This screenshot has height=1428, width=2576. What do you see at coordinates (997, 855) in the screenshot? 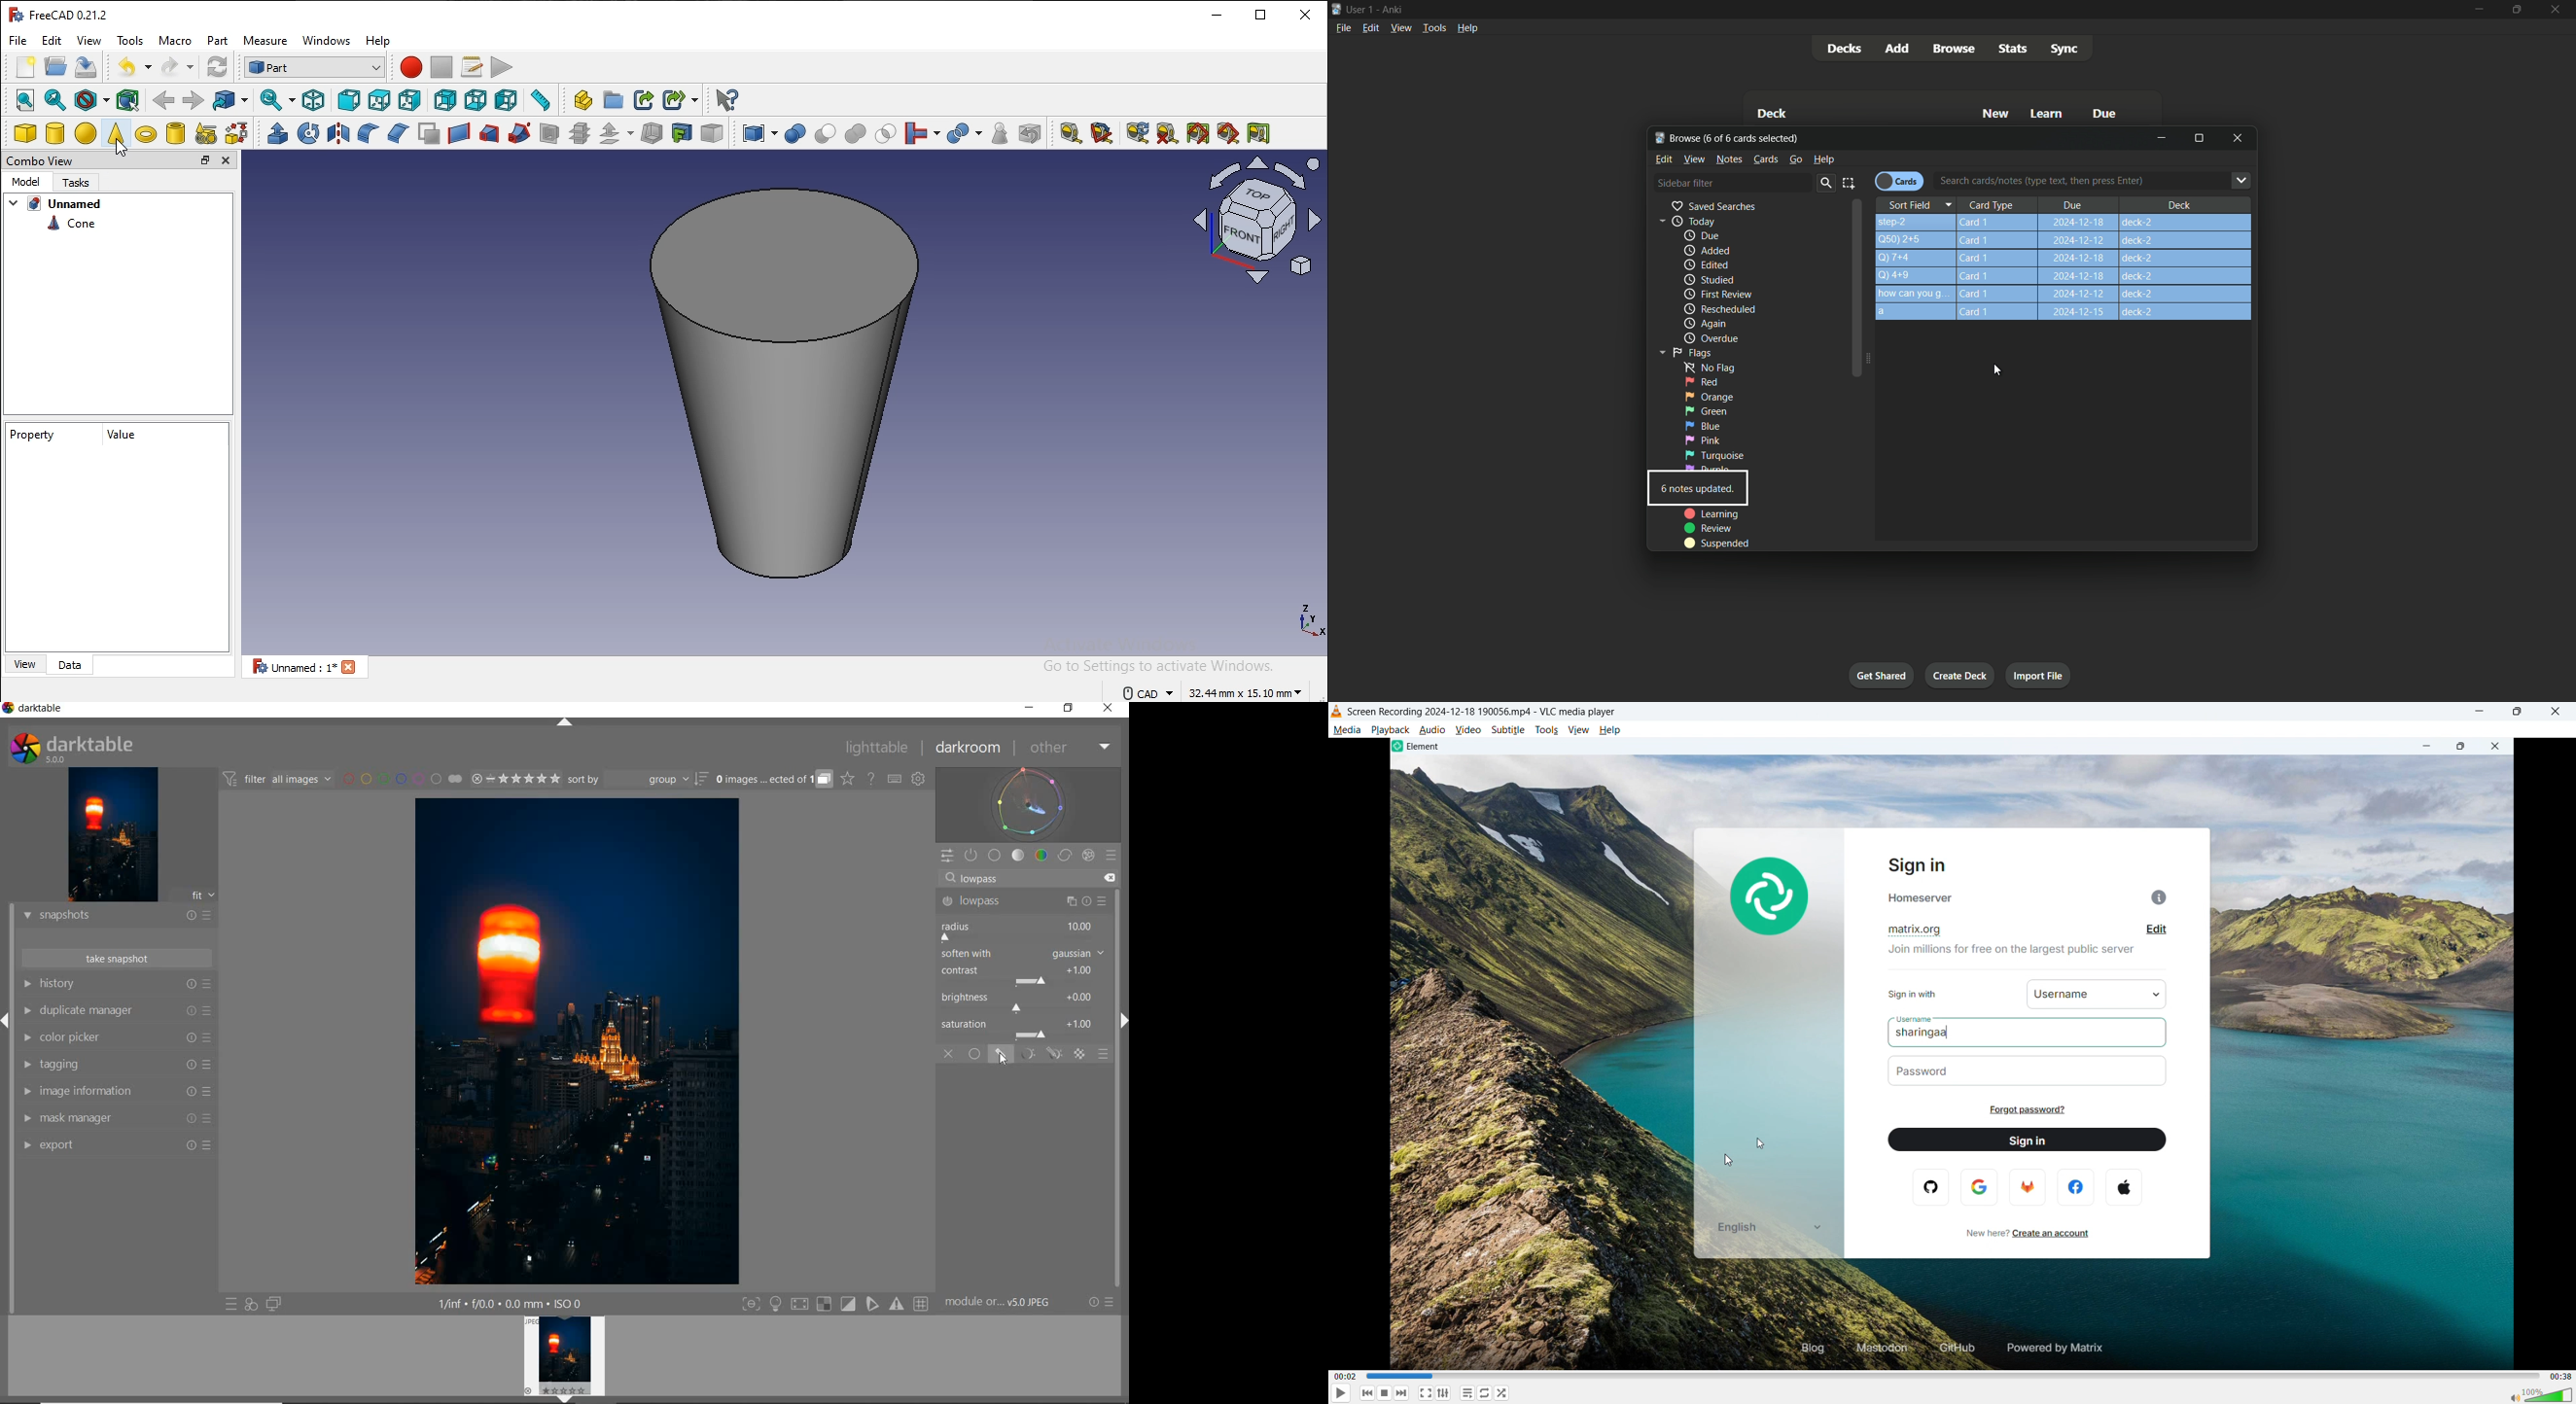
I see `BASE` at bounding box center [997, 855].